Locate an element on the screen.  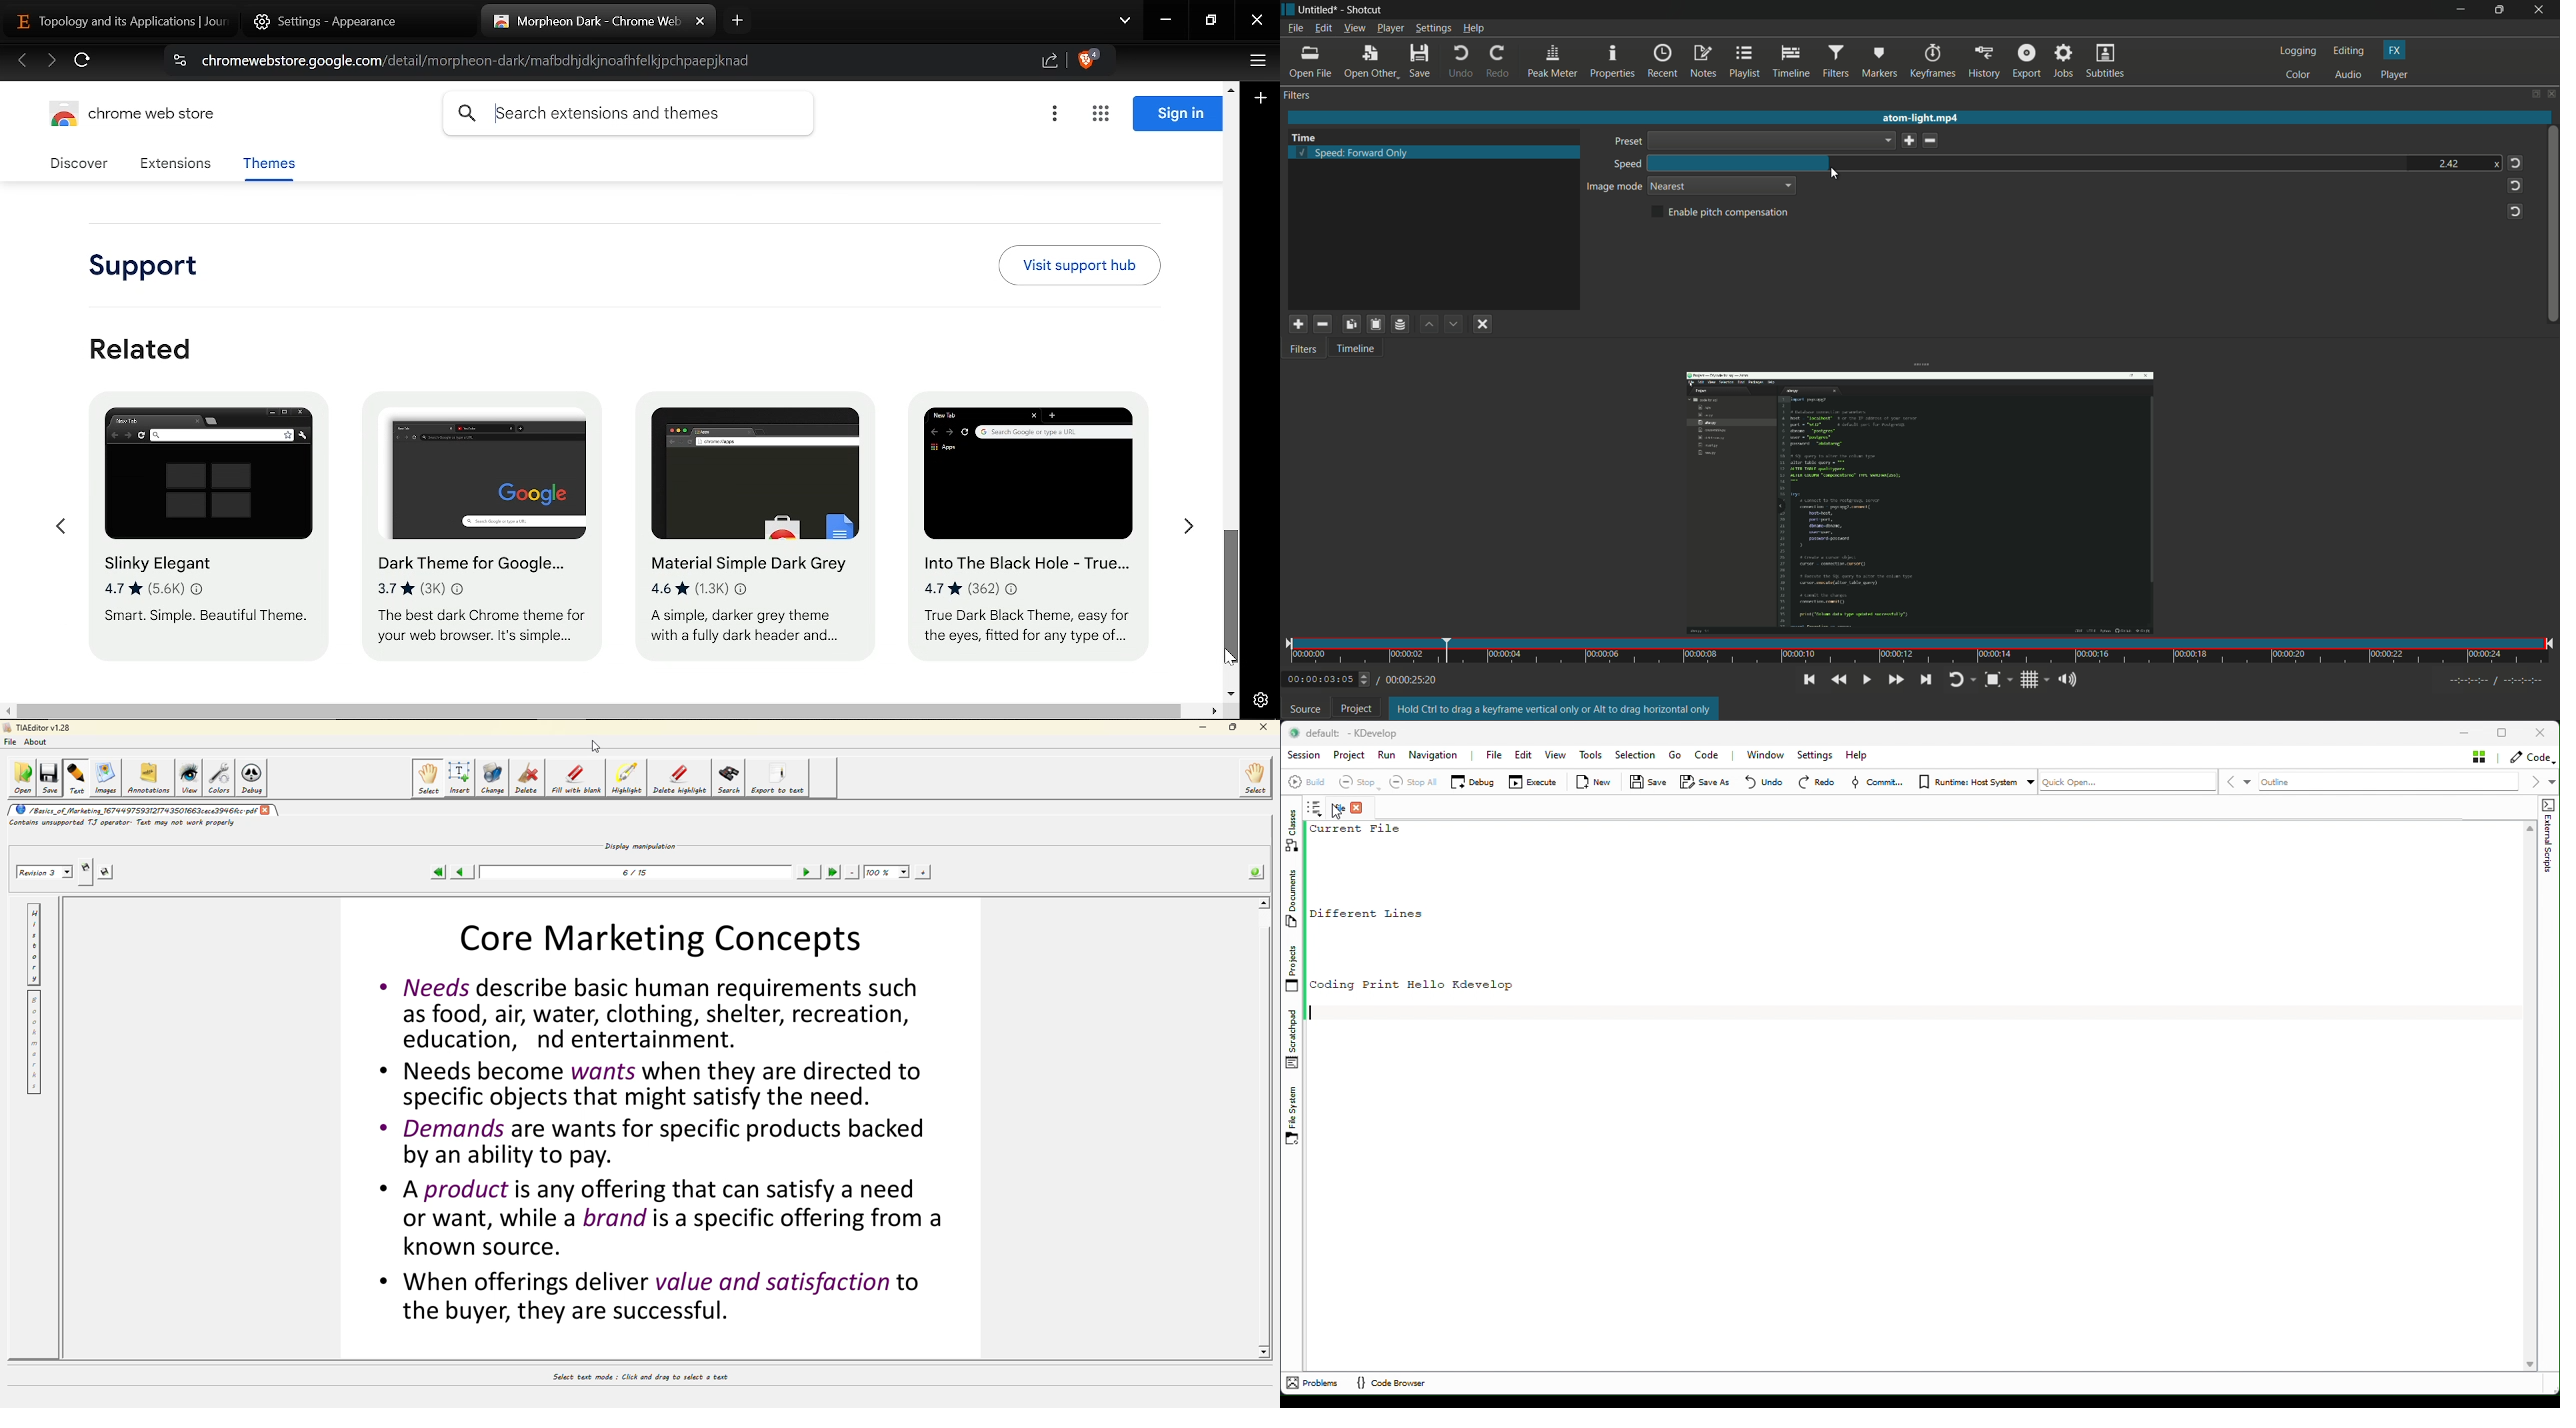
skip to the next point is located at coordinates (1926, 679).